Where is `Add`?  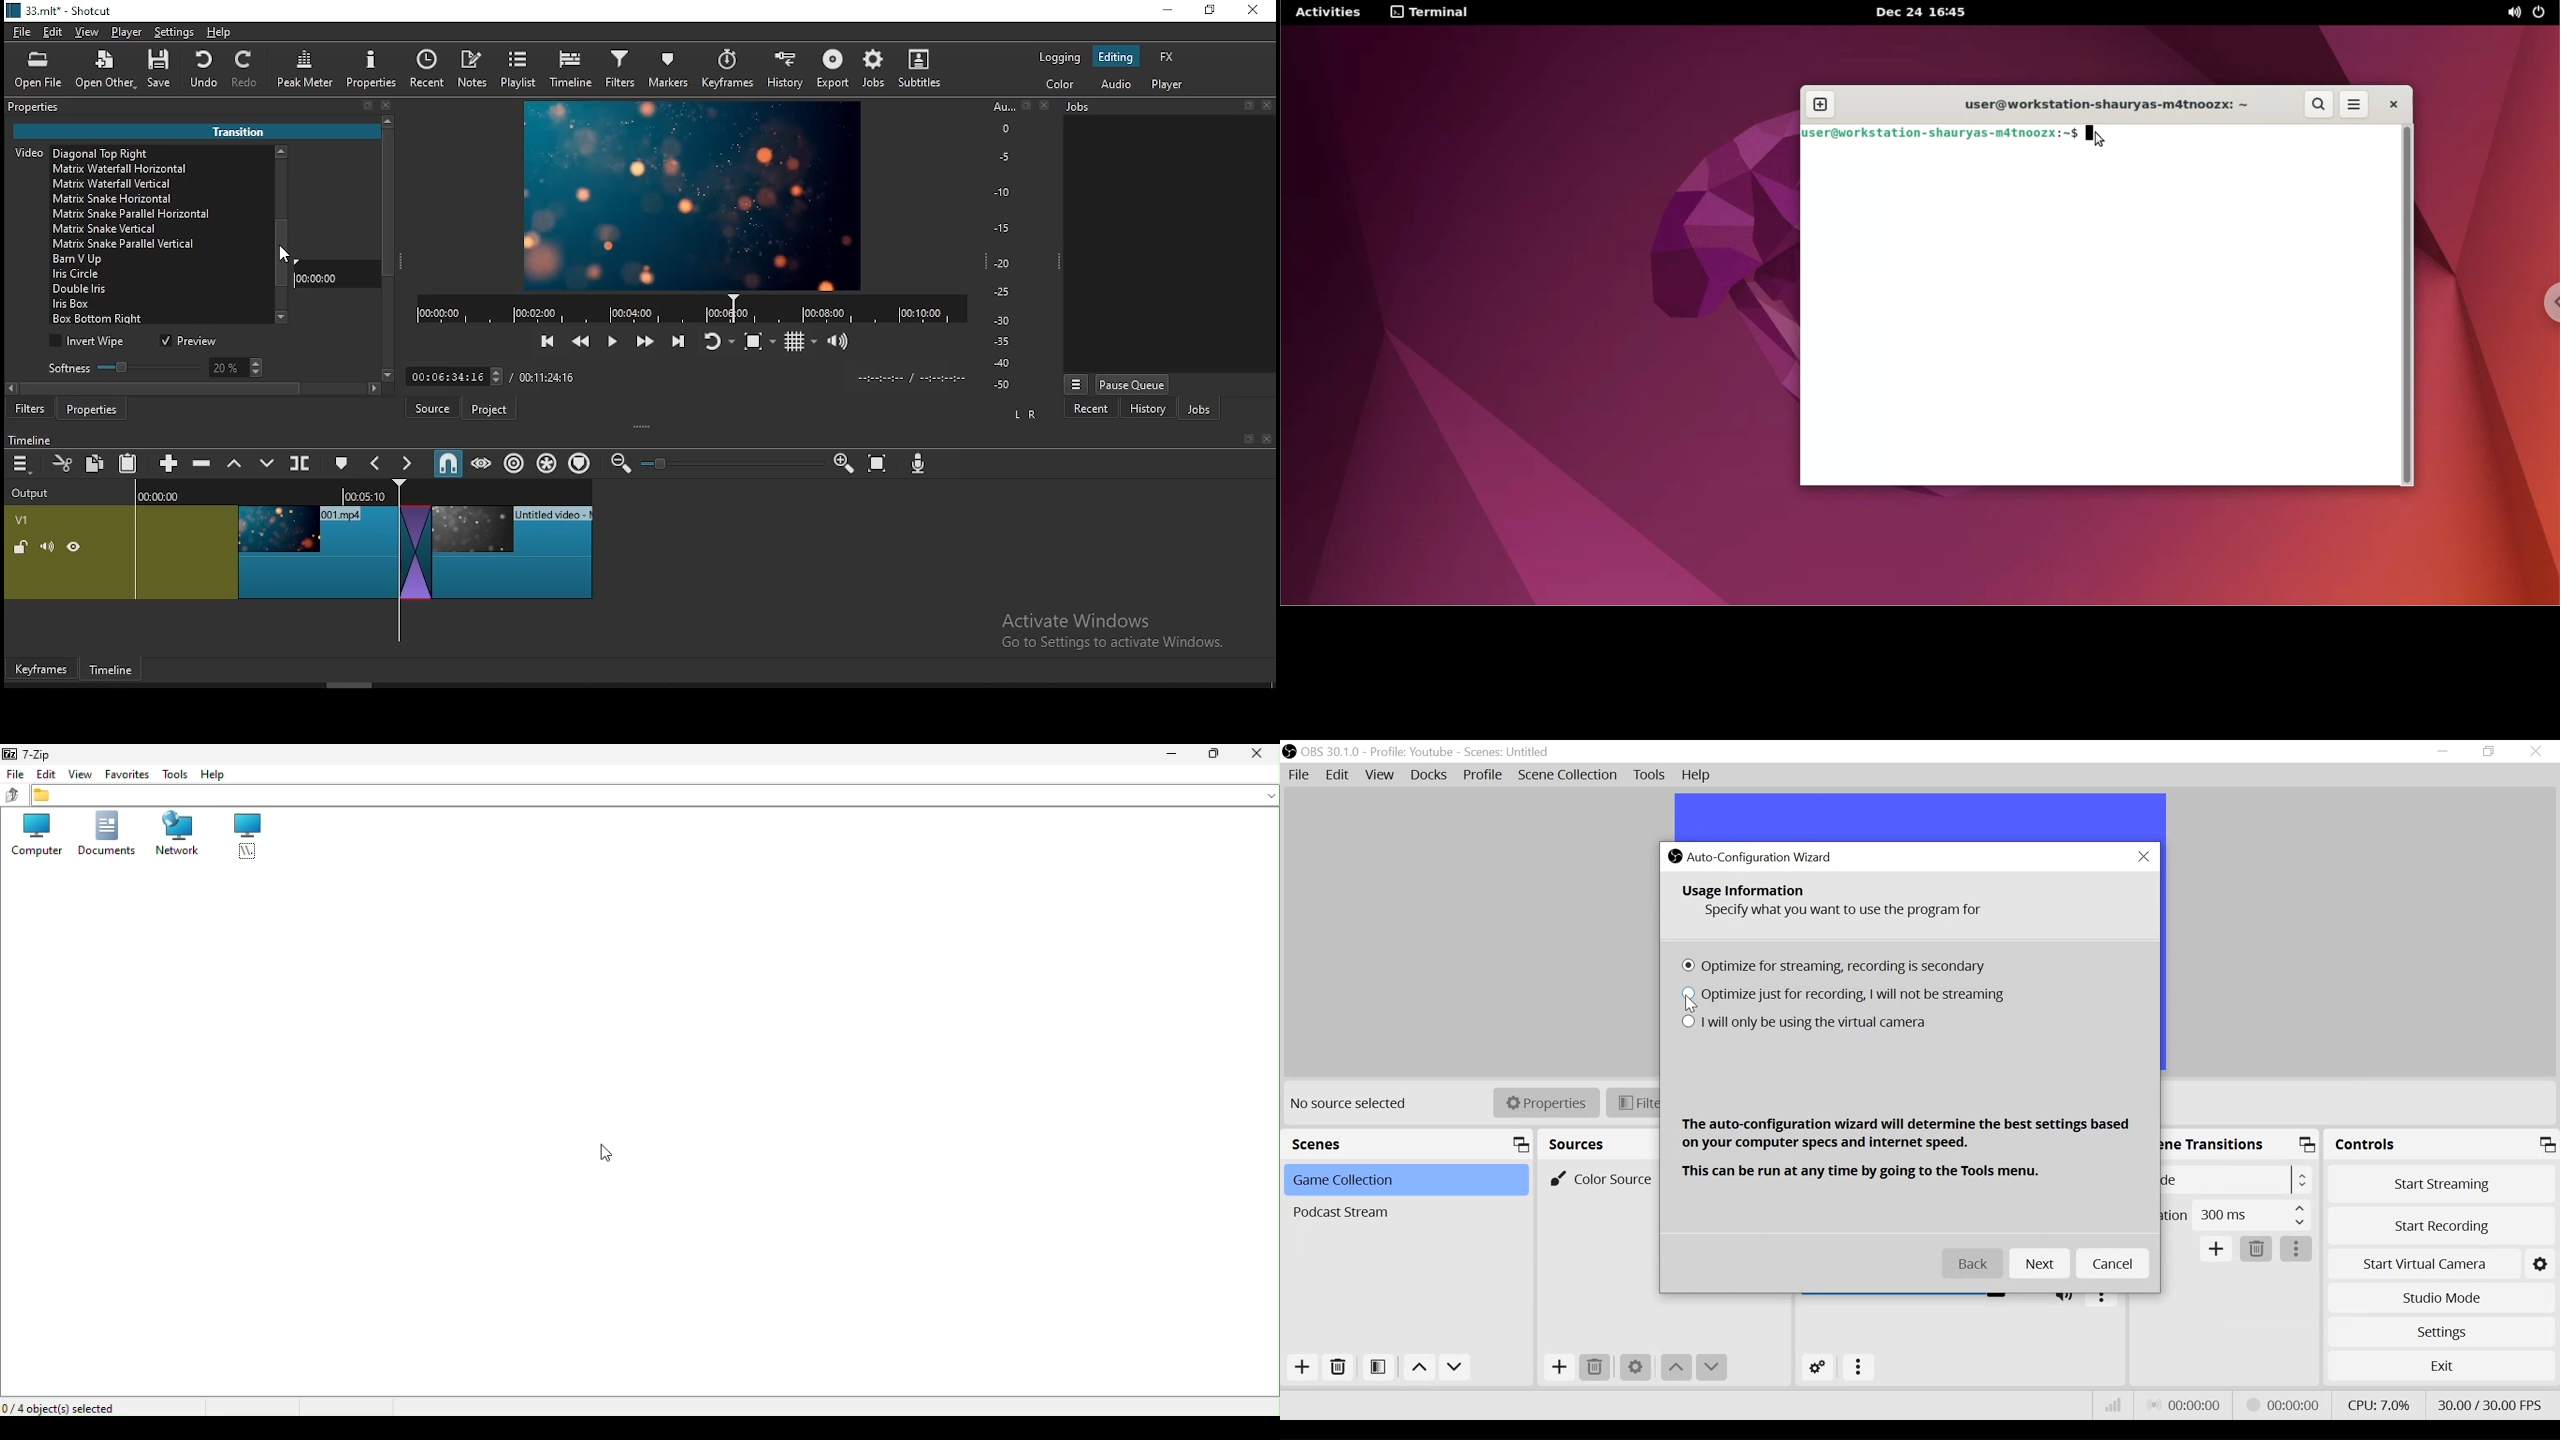 Add is located at coordinates (2217, 1249).